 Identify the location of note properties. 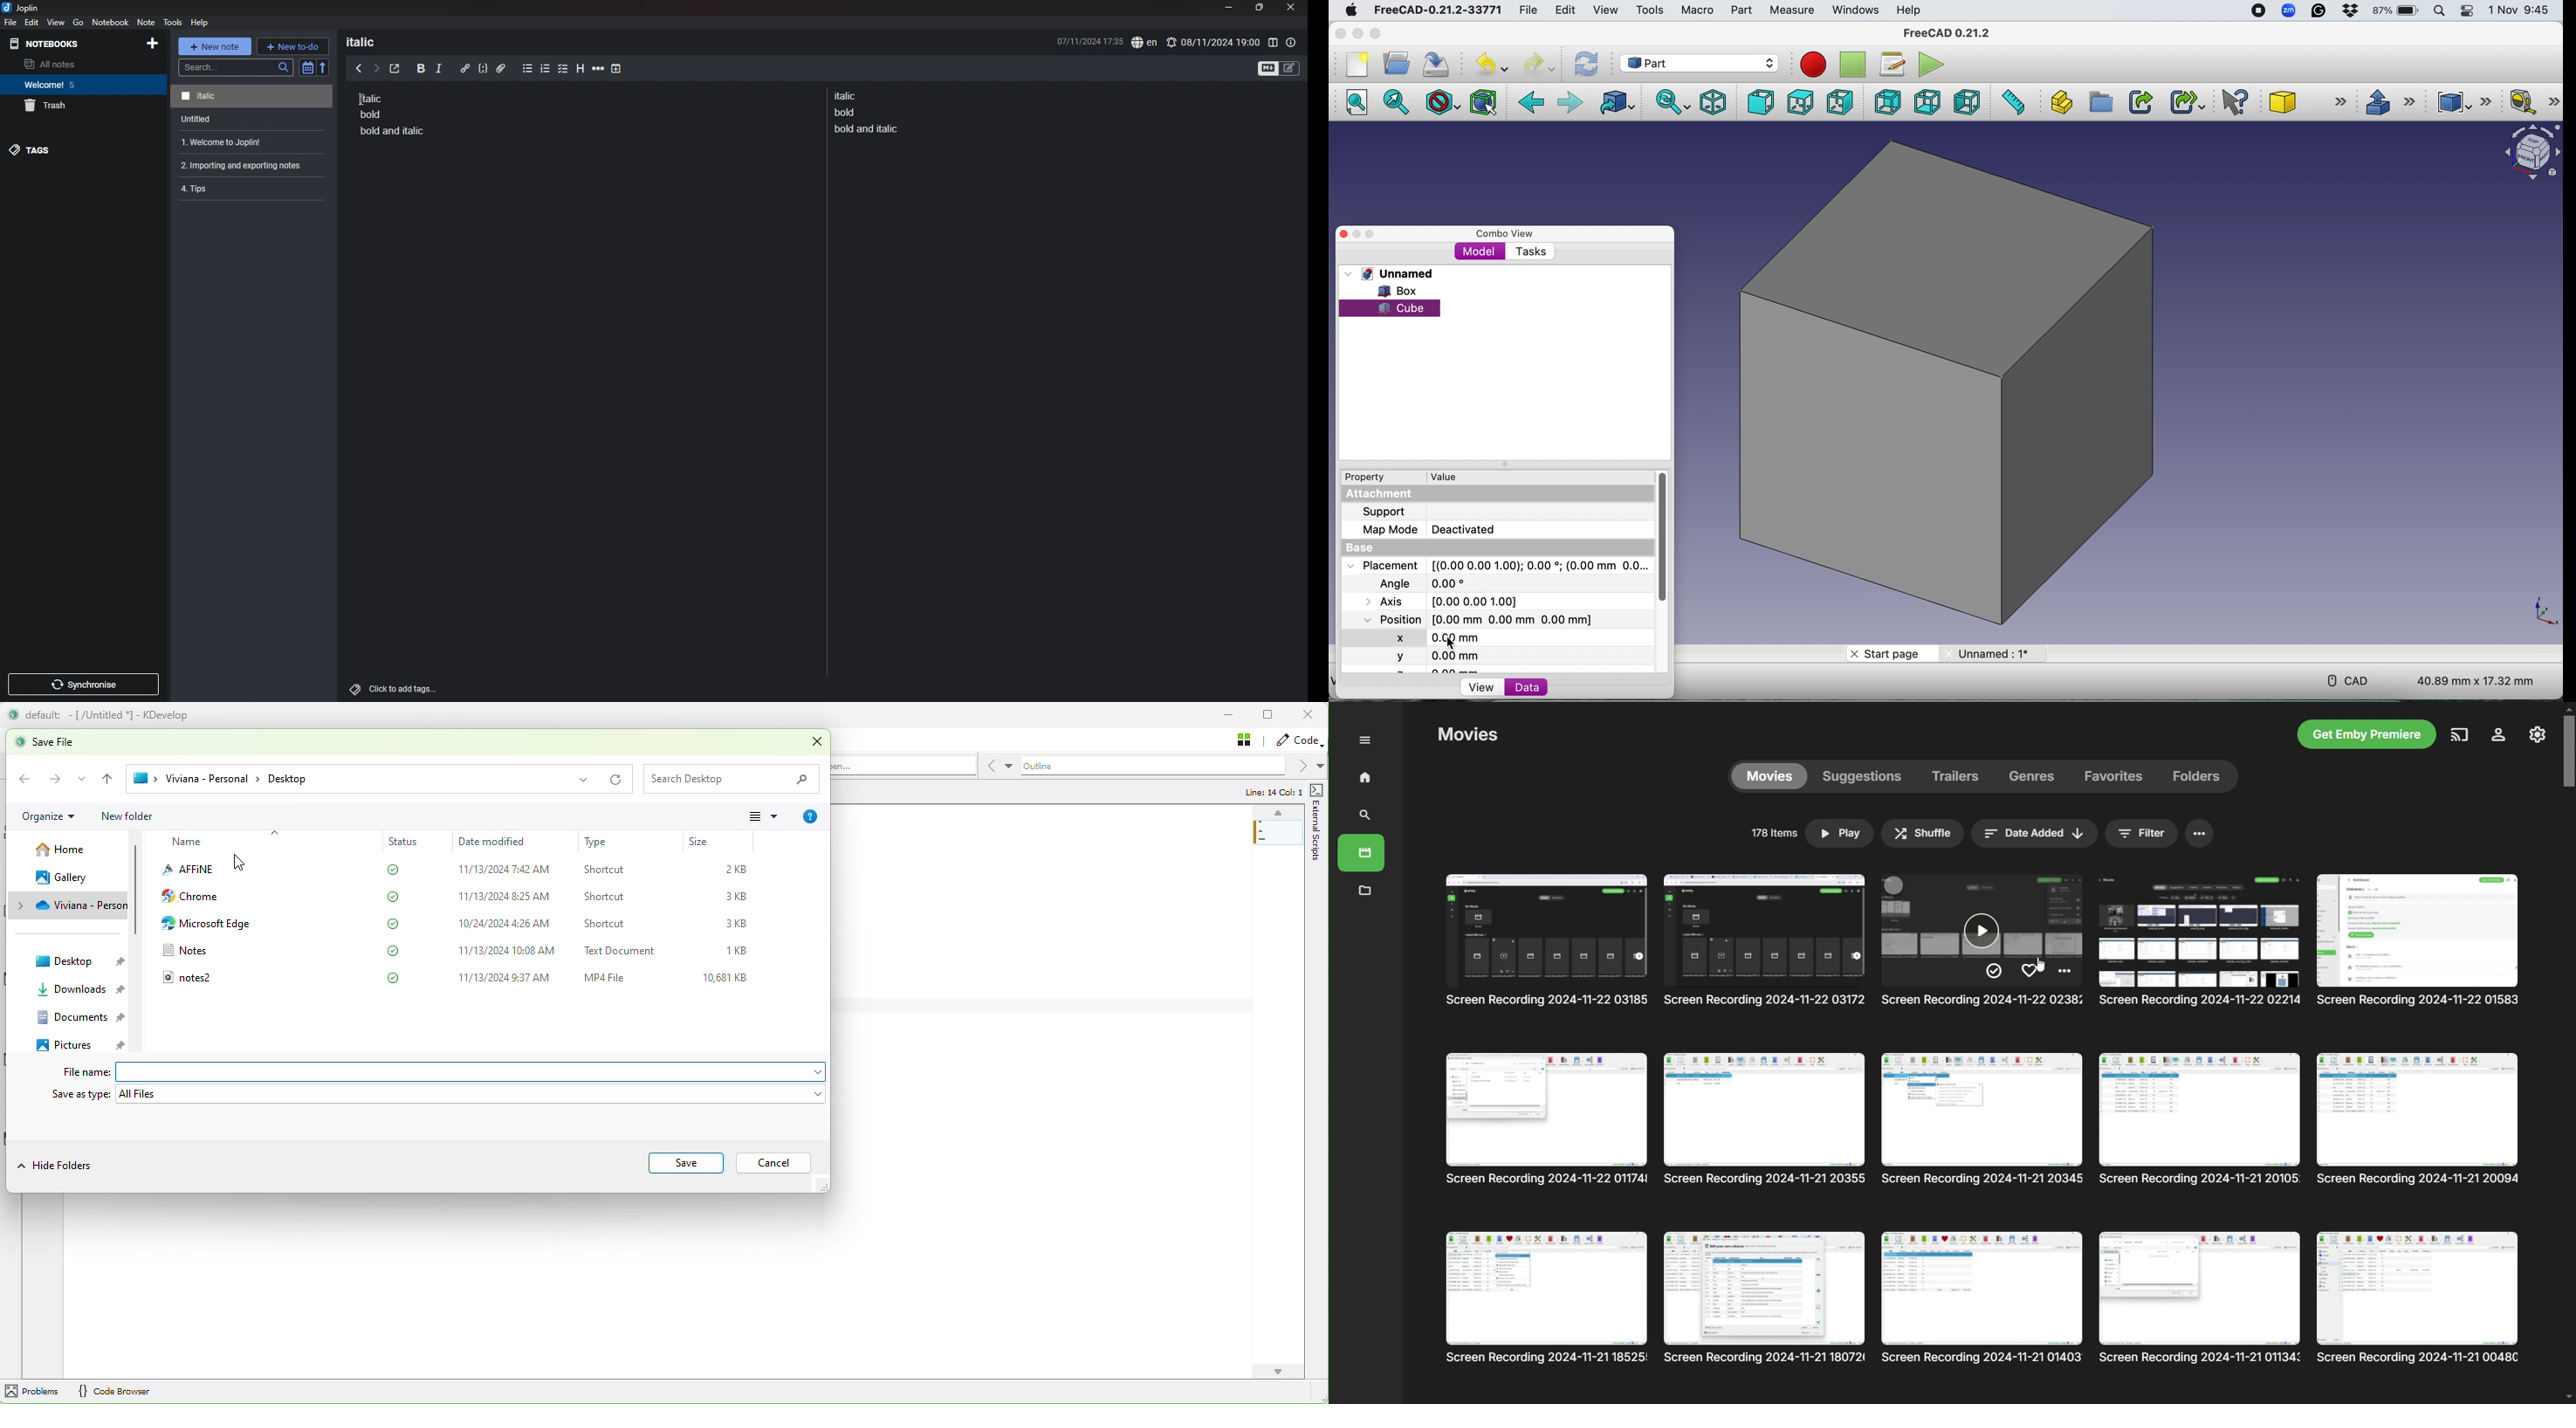
(1292, 42).